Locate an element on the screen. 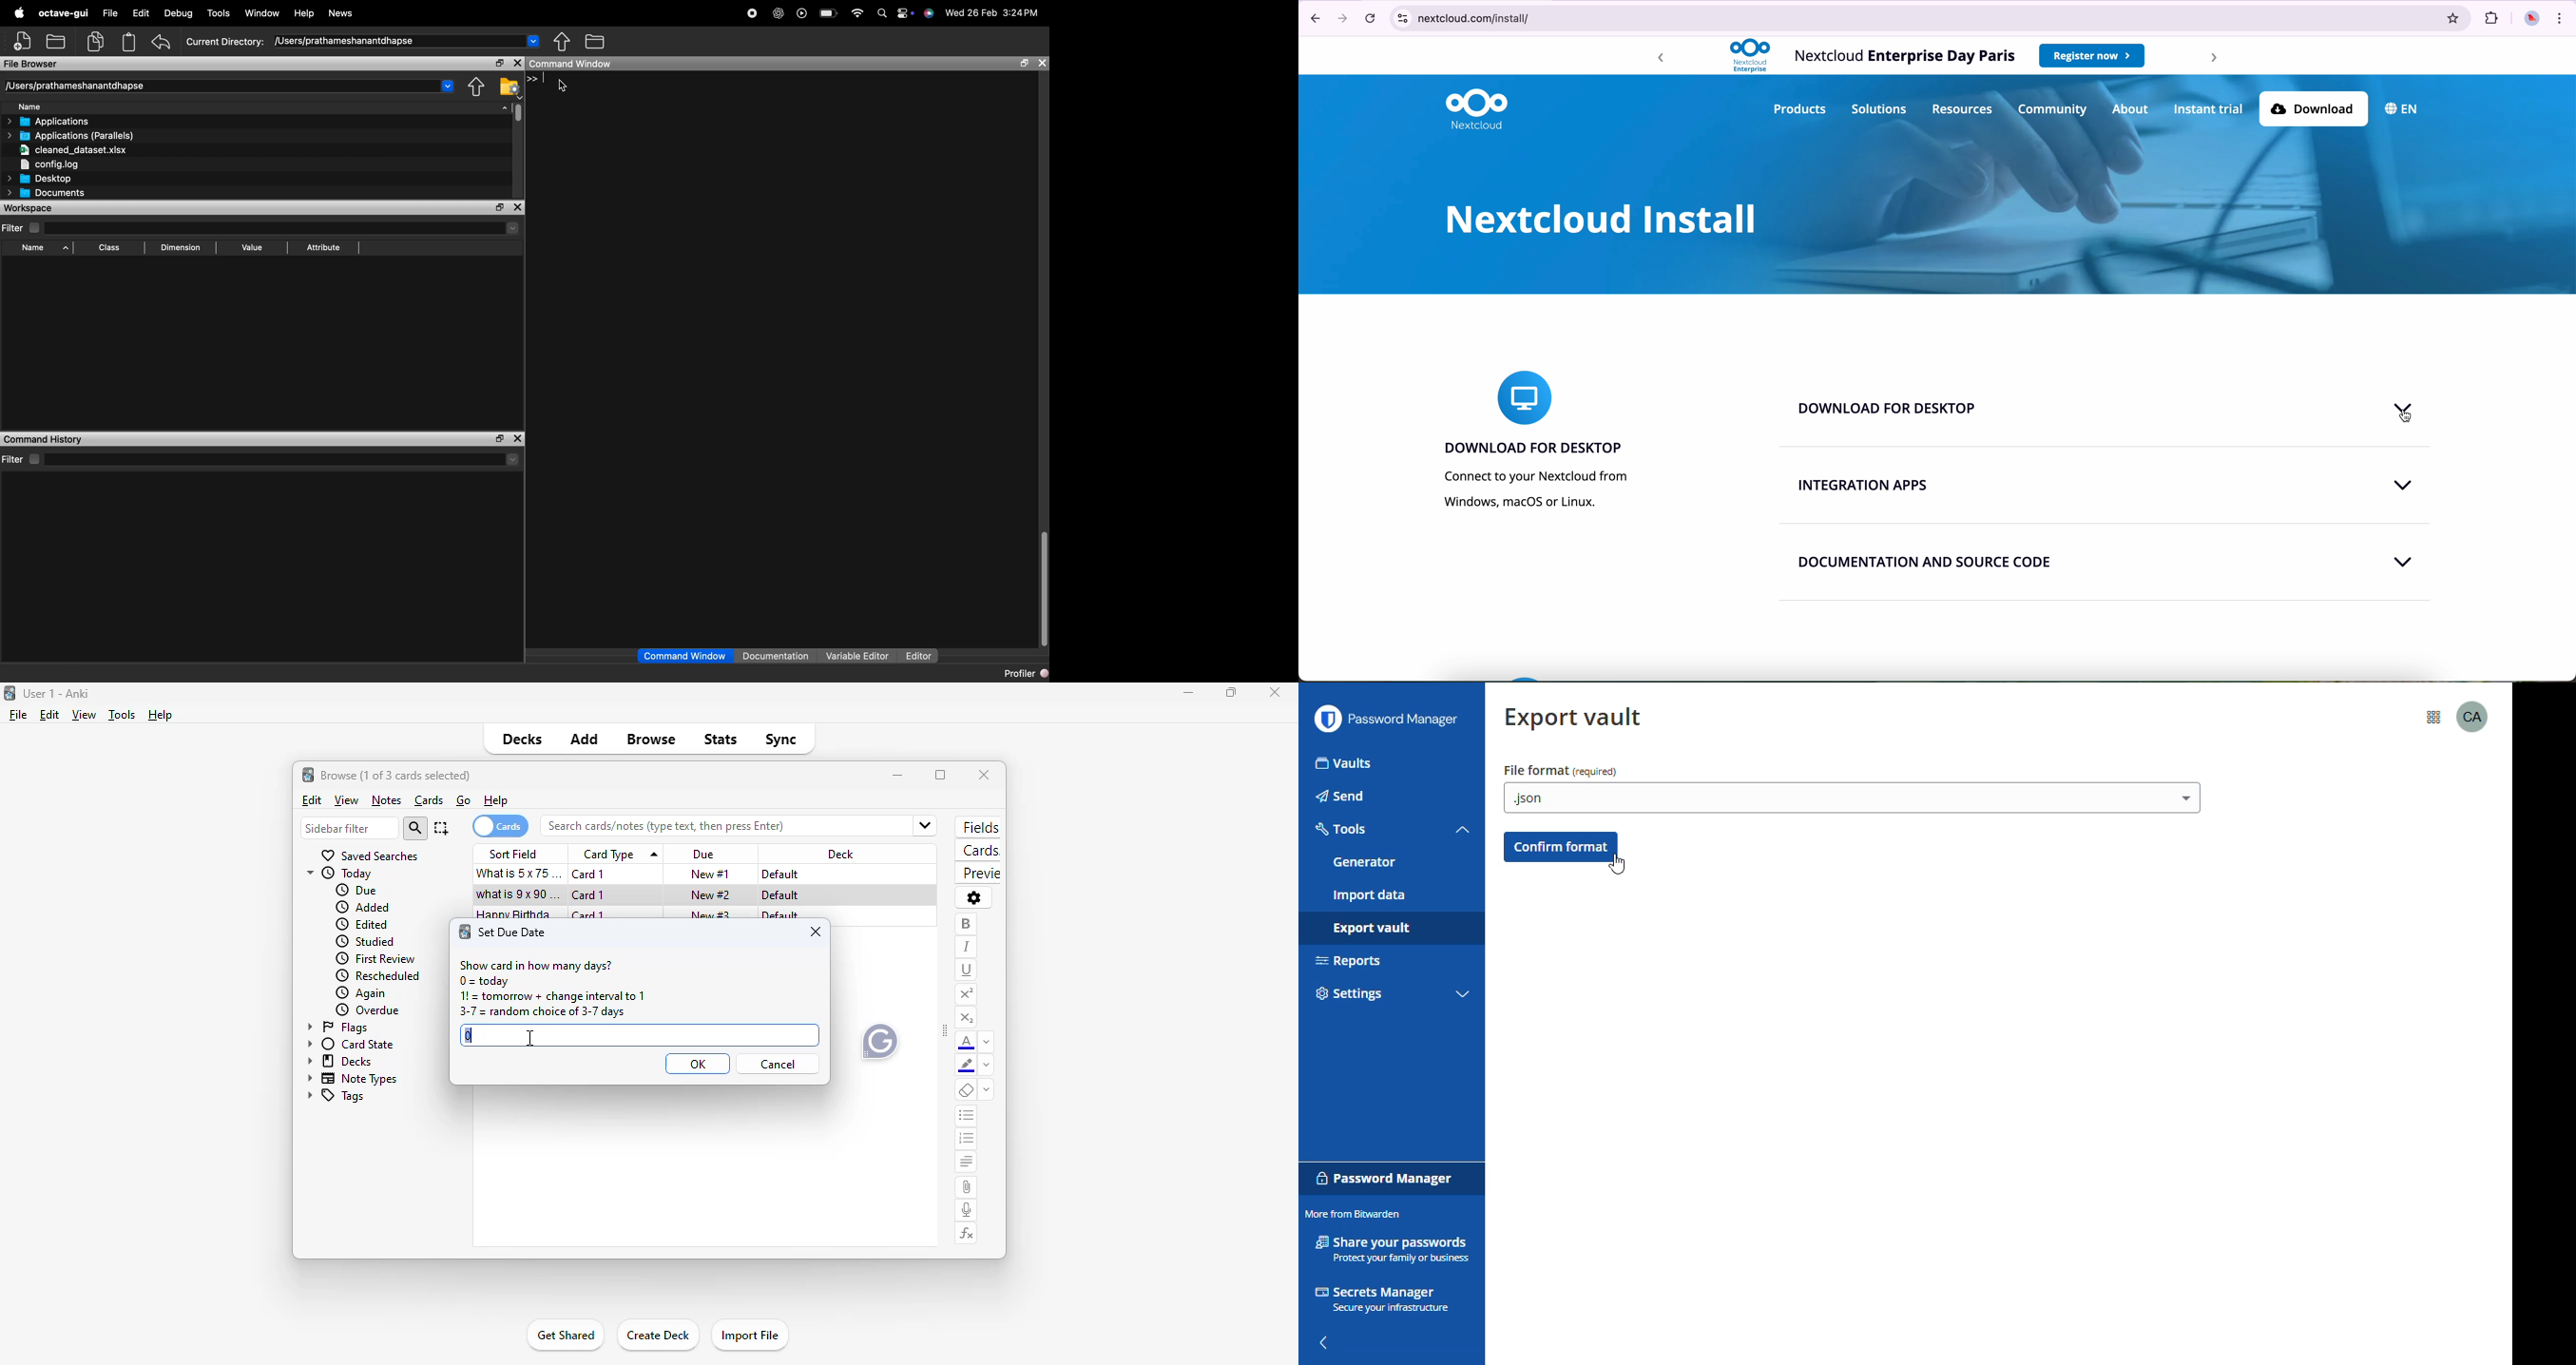  logo is located at coordinates (9, 693).